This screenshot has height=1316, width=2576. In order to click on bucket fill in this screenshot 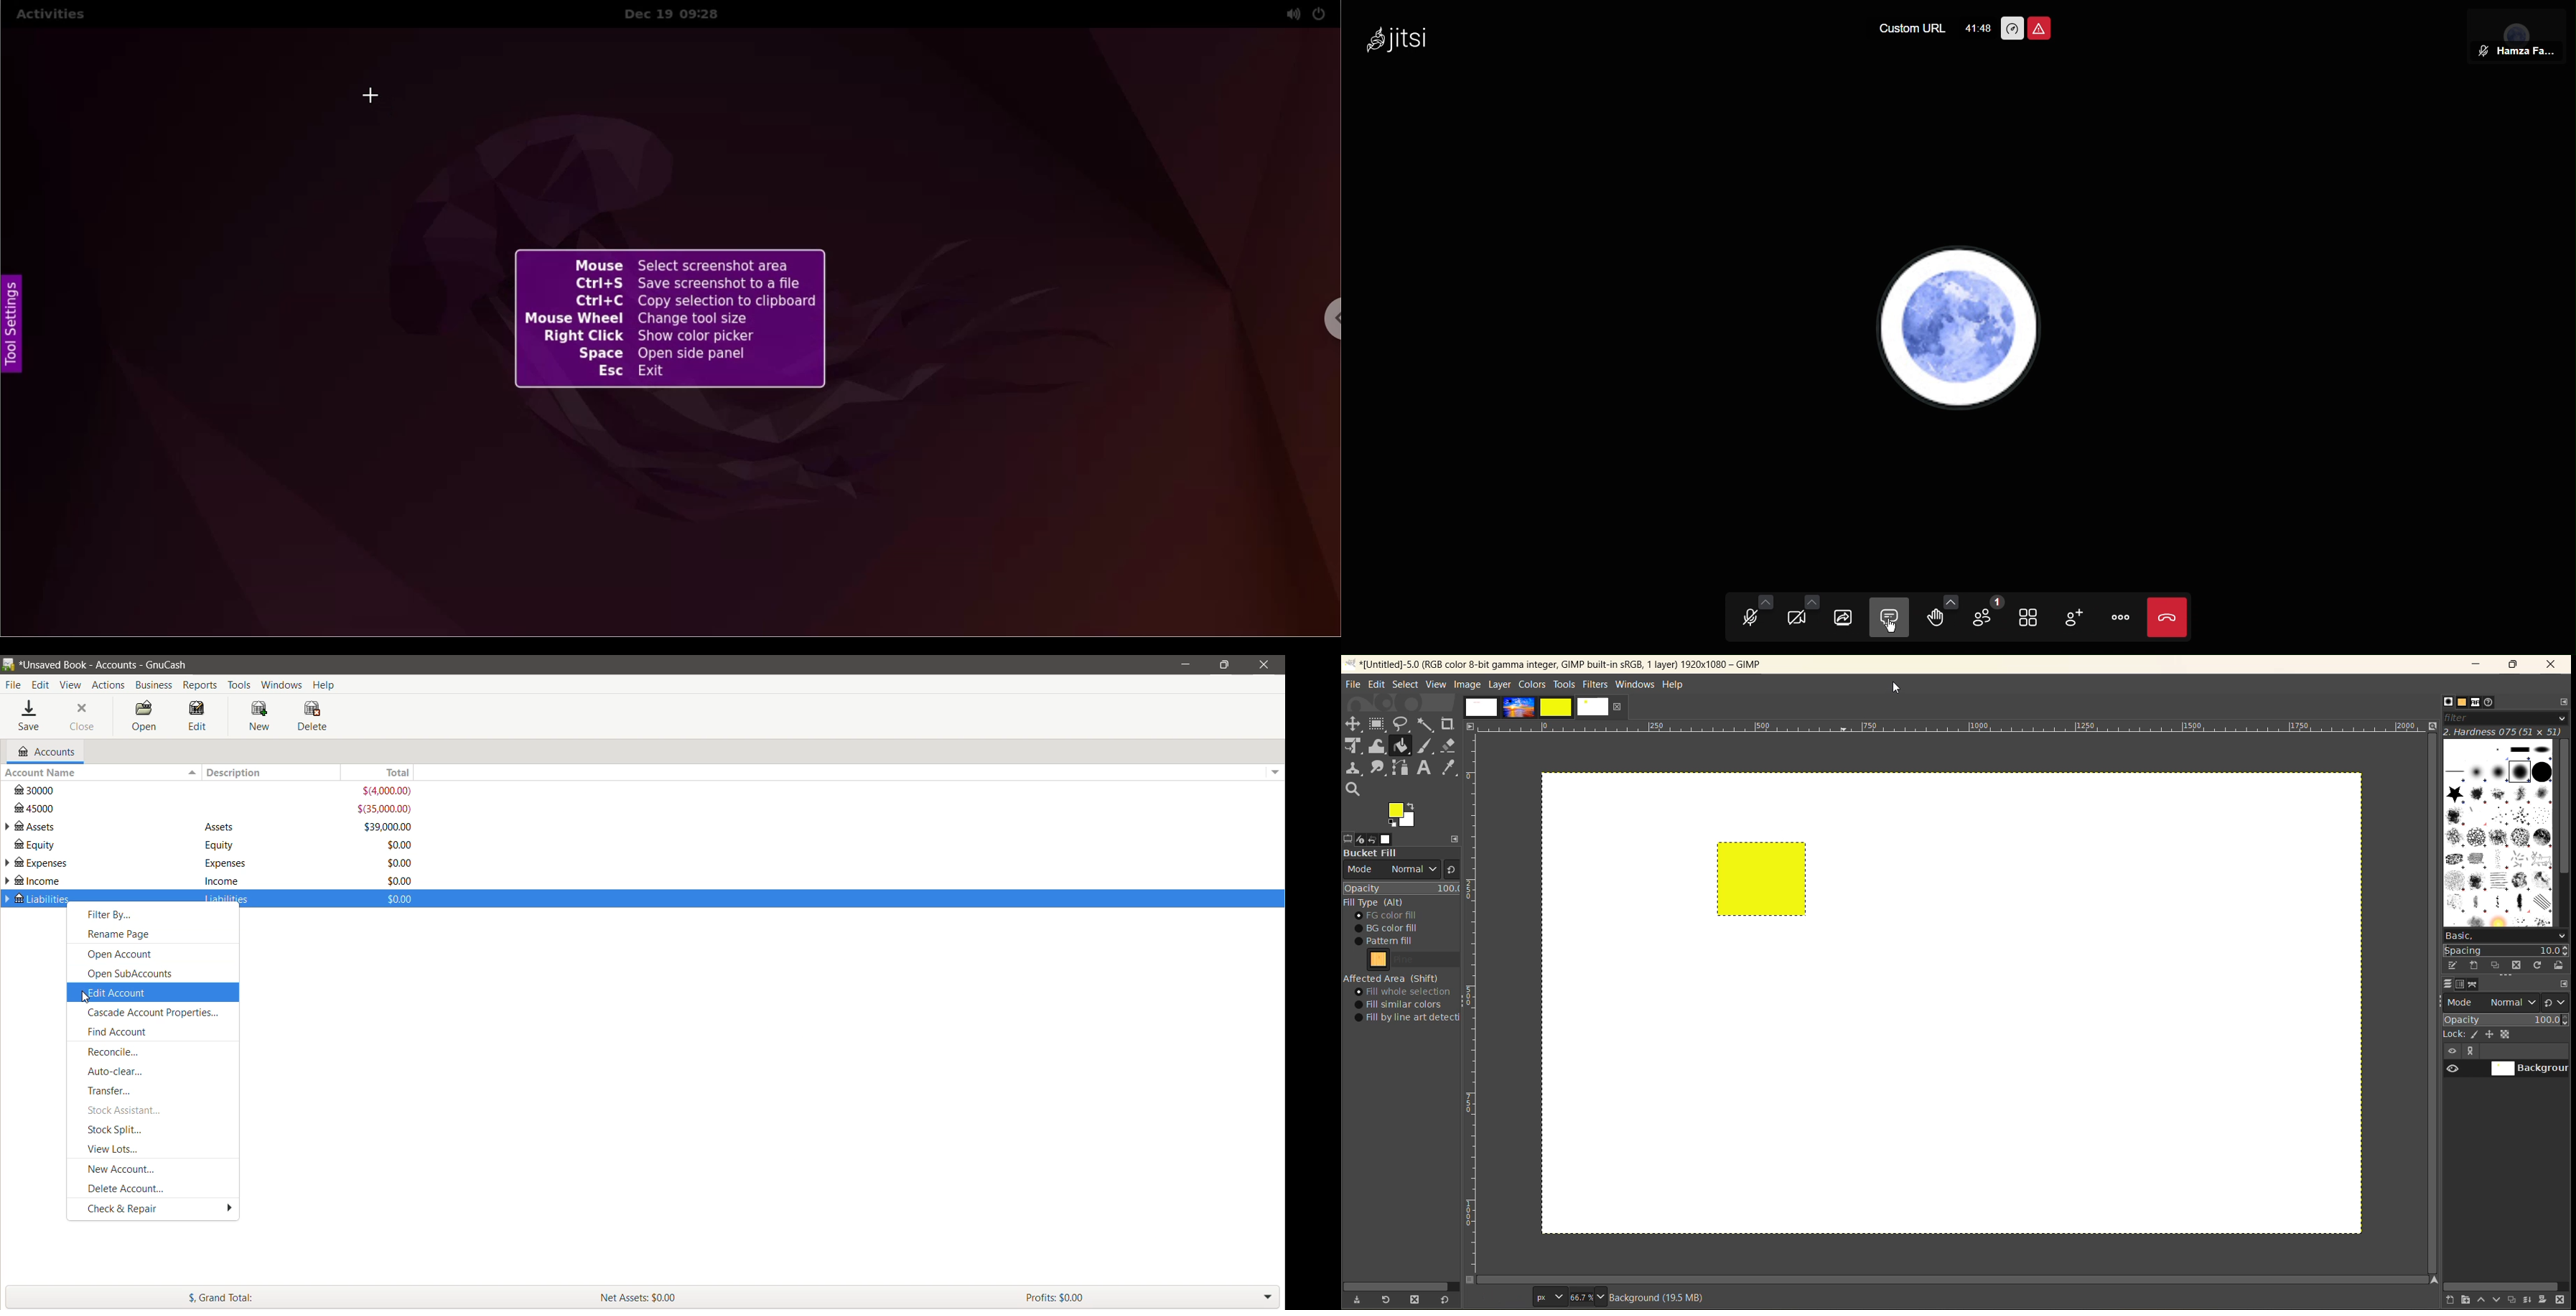, I will do `click(1405, 854)`.